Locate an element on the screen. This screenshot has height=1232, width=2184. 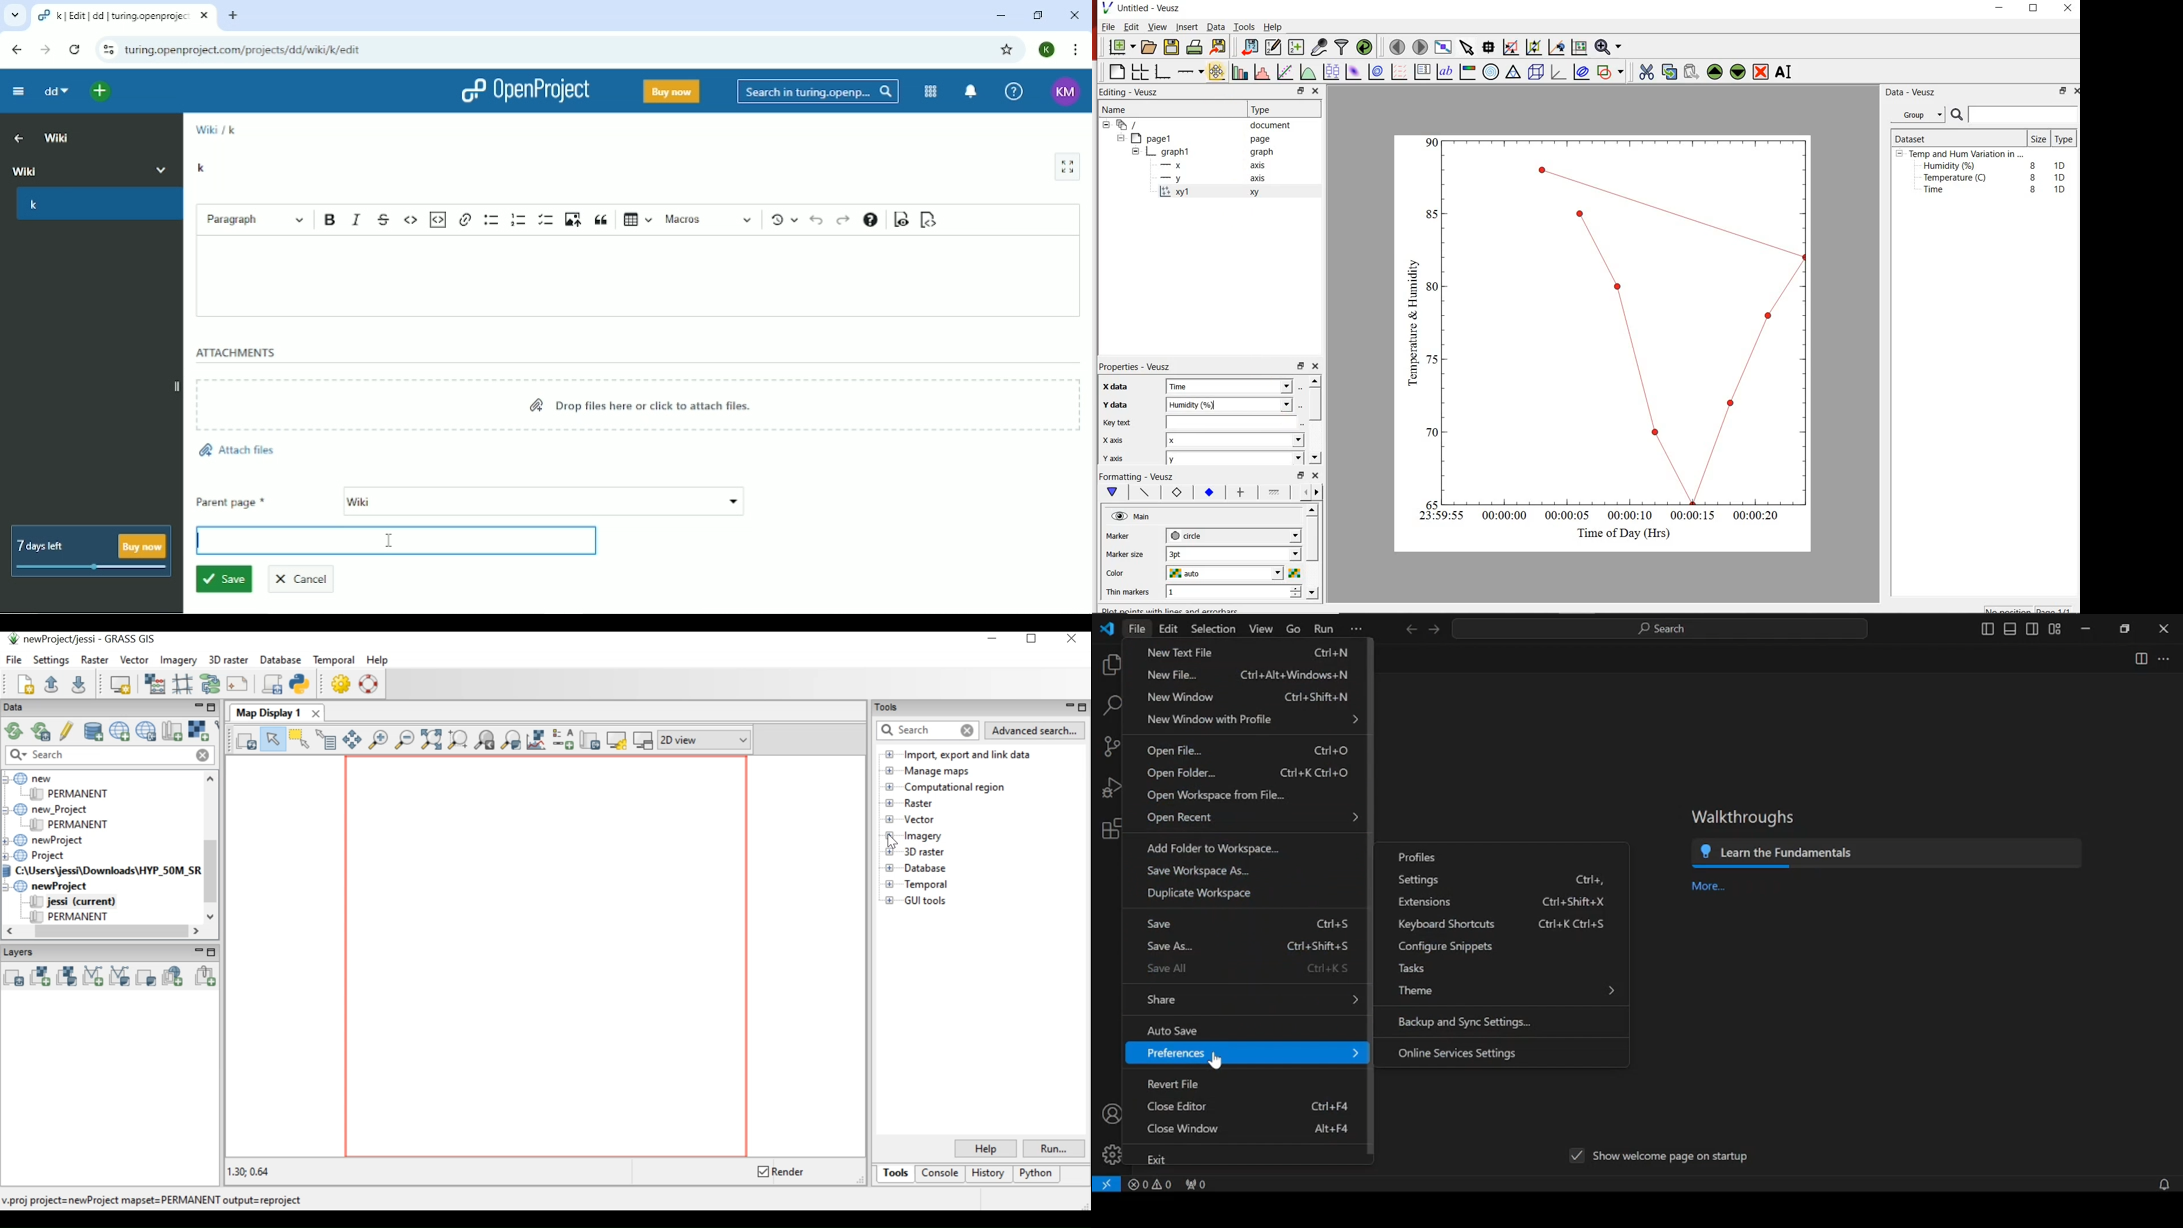
00:00:00 is located at coordinates (1503, 517).